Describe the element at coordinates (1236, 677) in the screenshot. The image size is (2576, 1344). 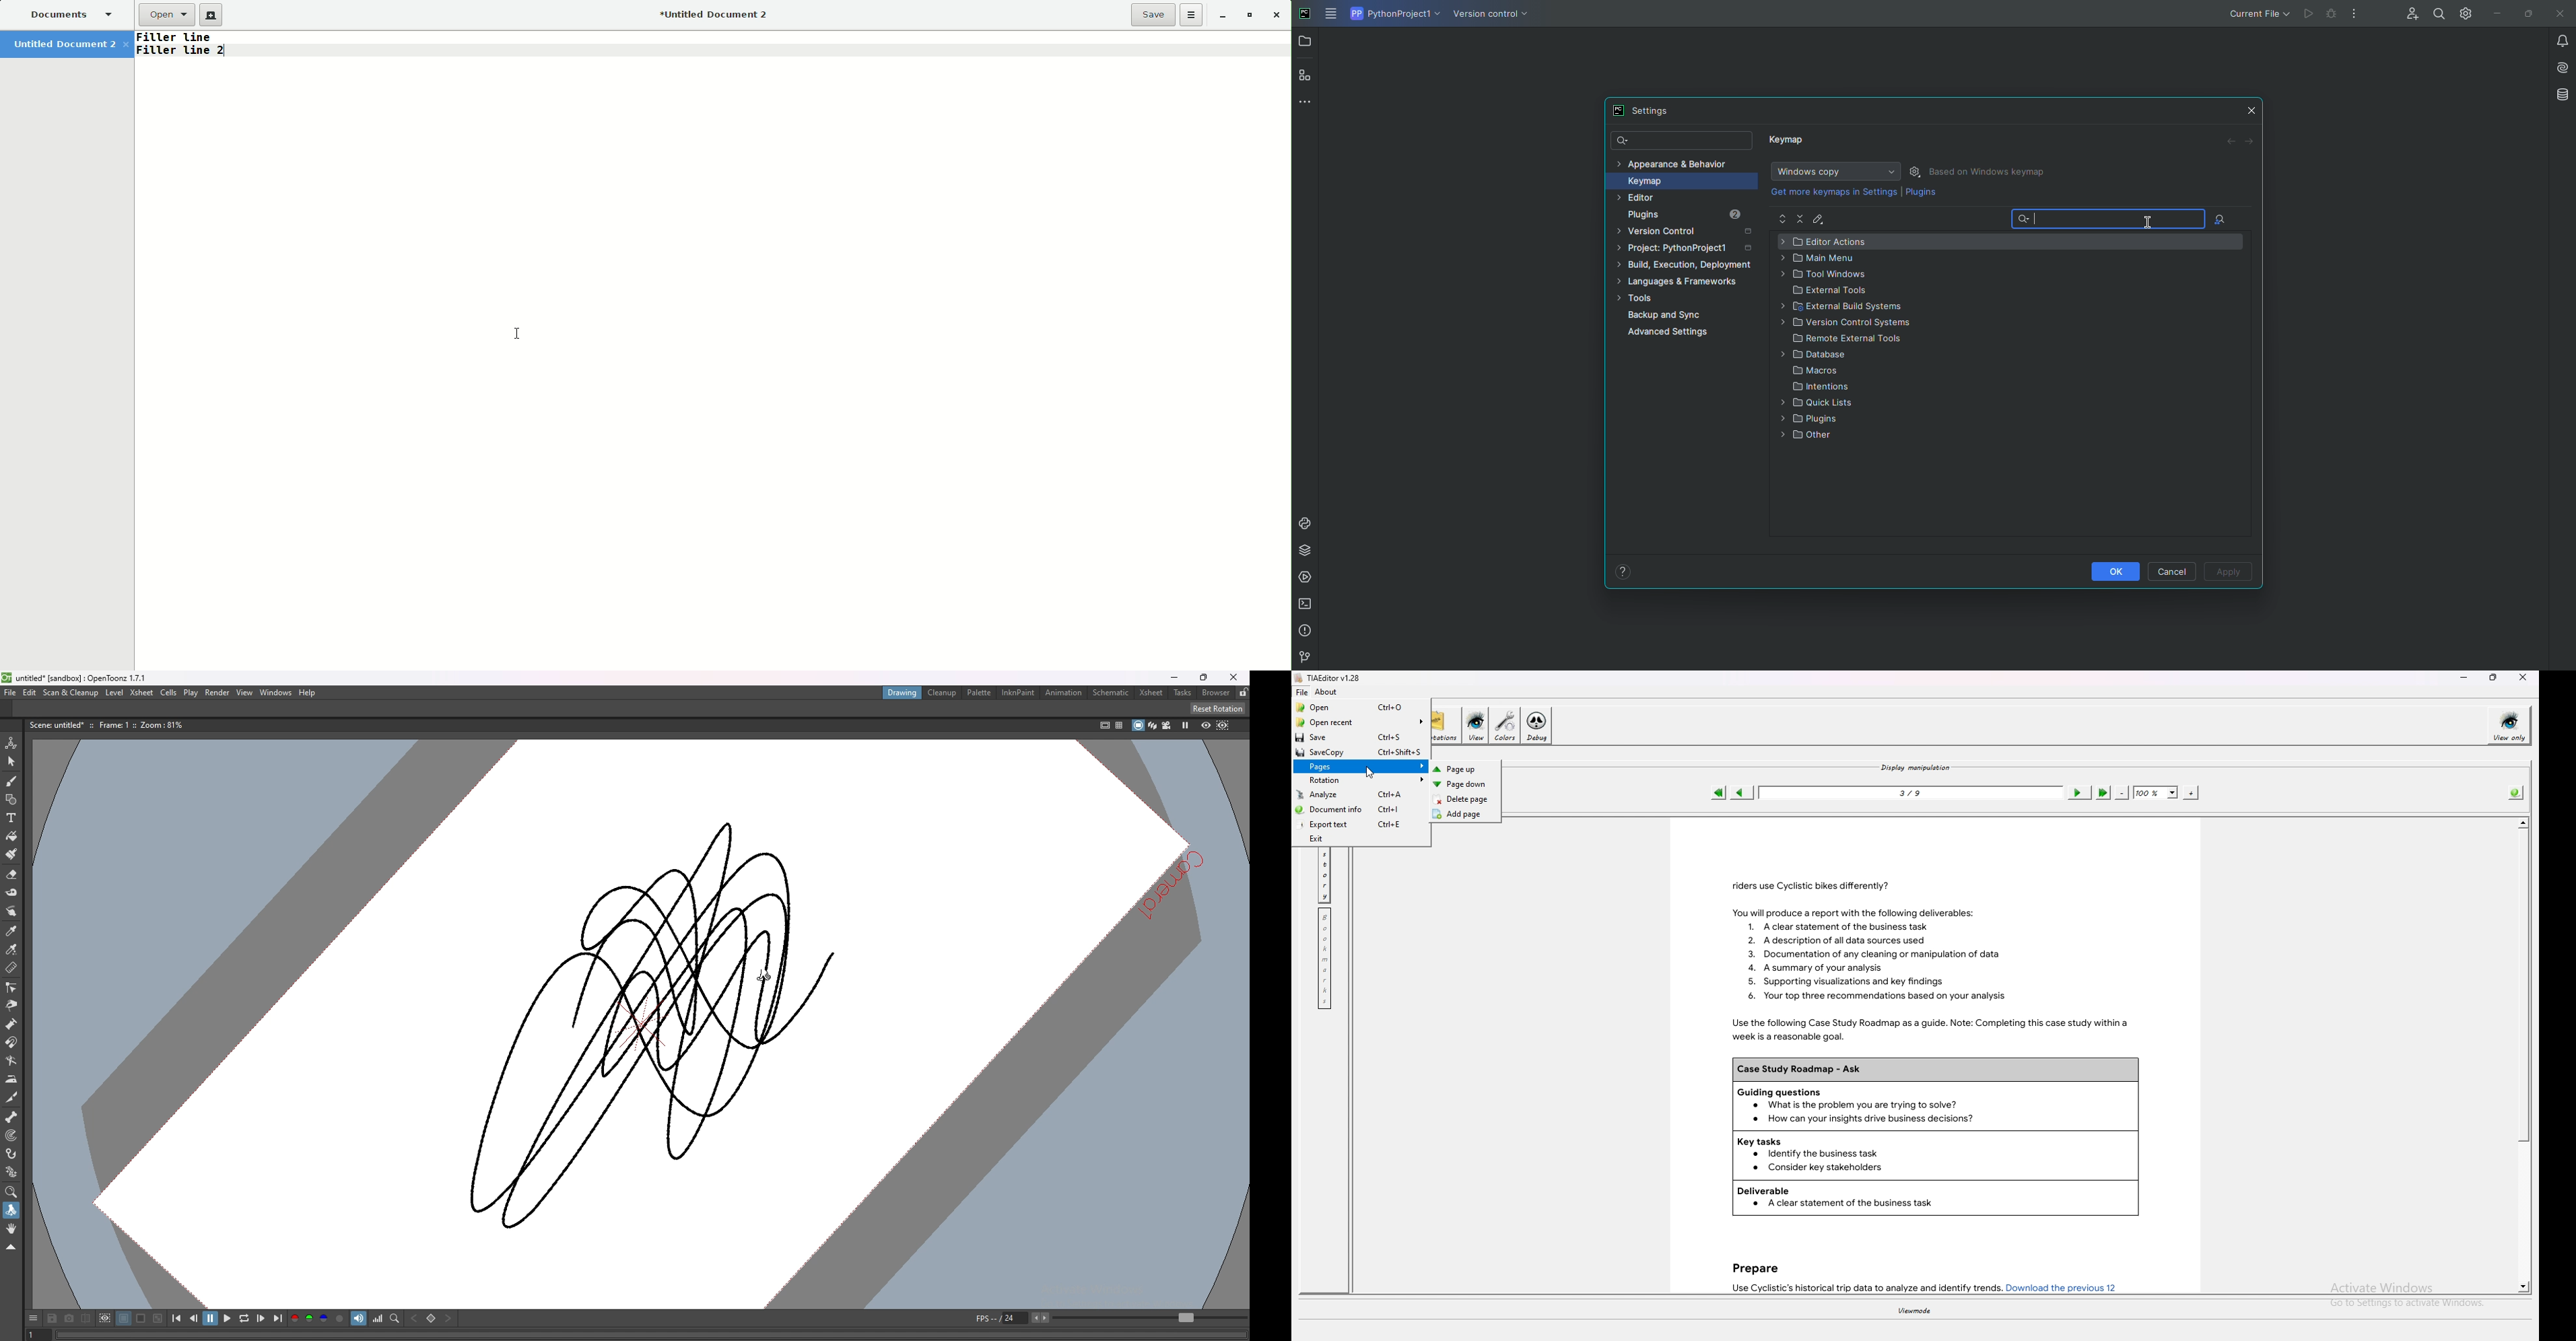
I see `close` at that location.